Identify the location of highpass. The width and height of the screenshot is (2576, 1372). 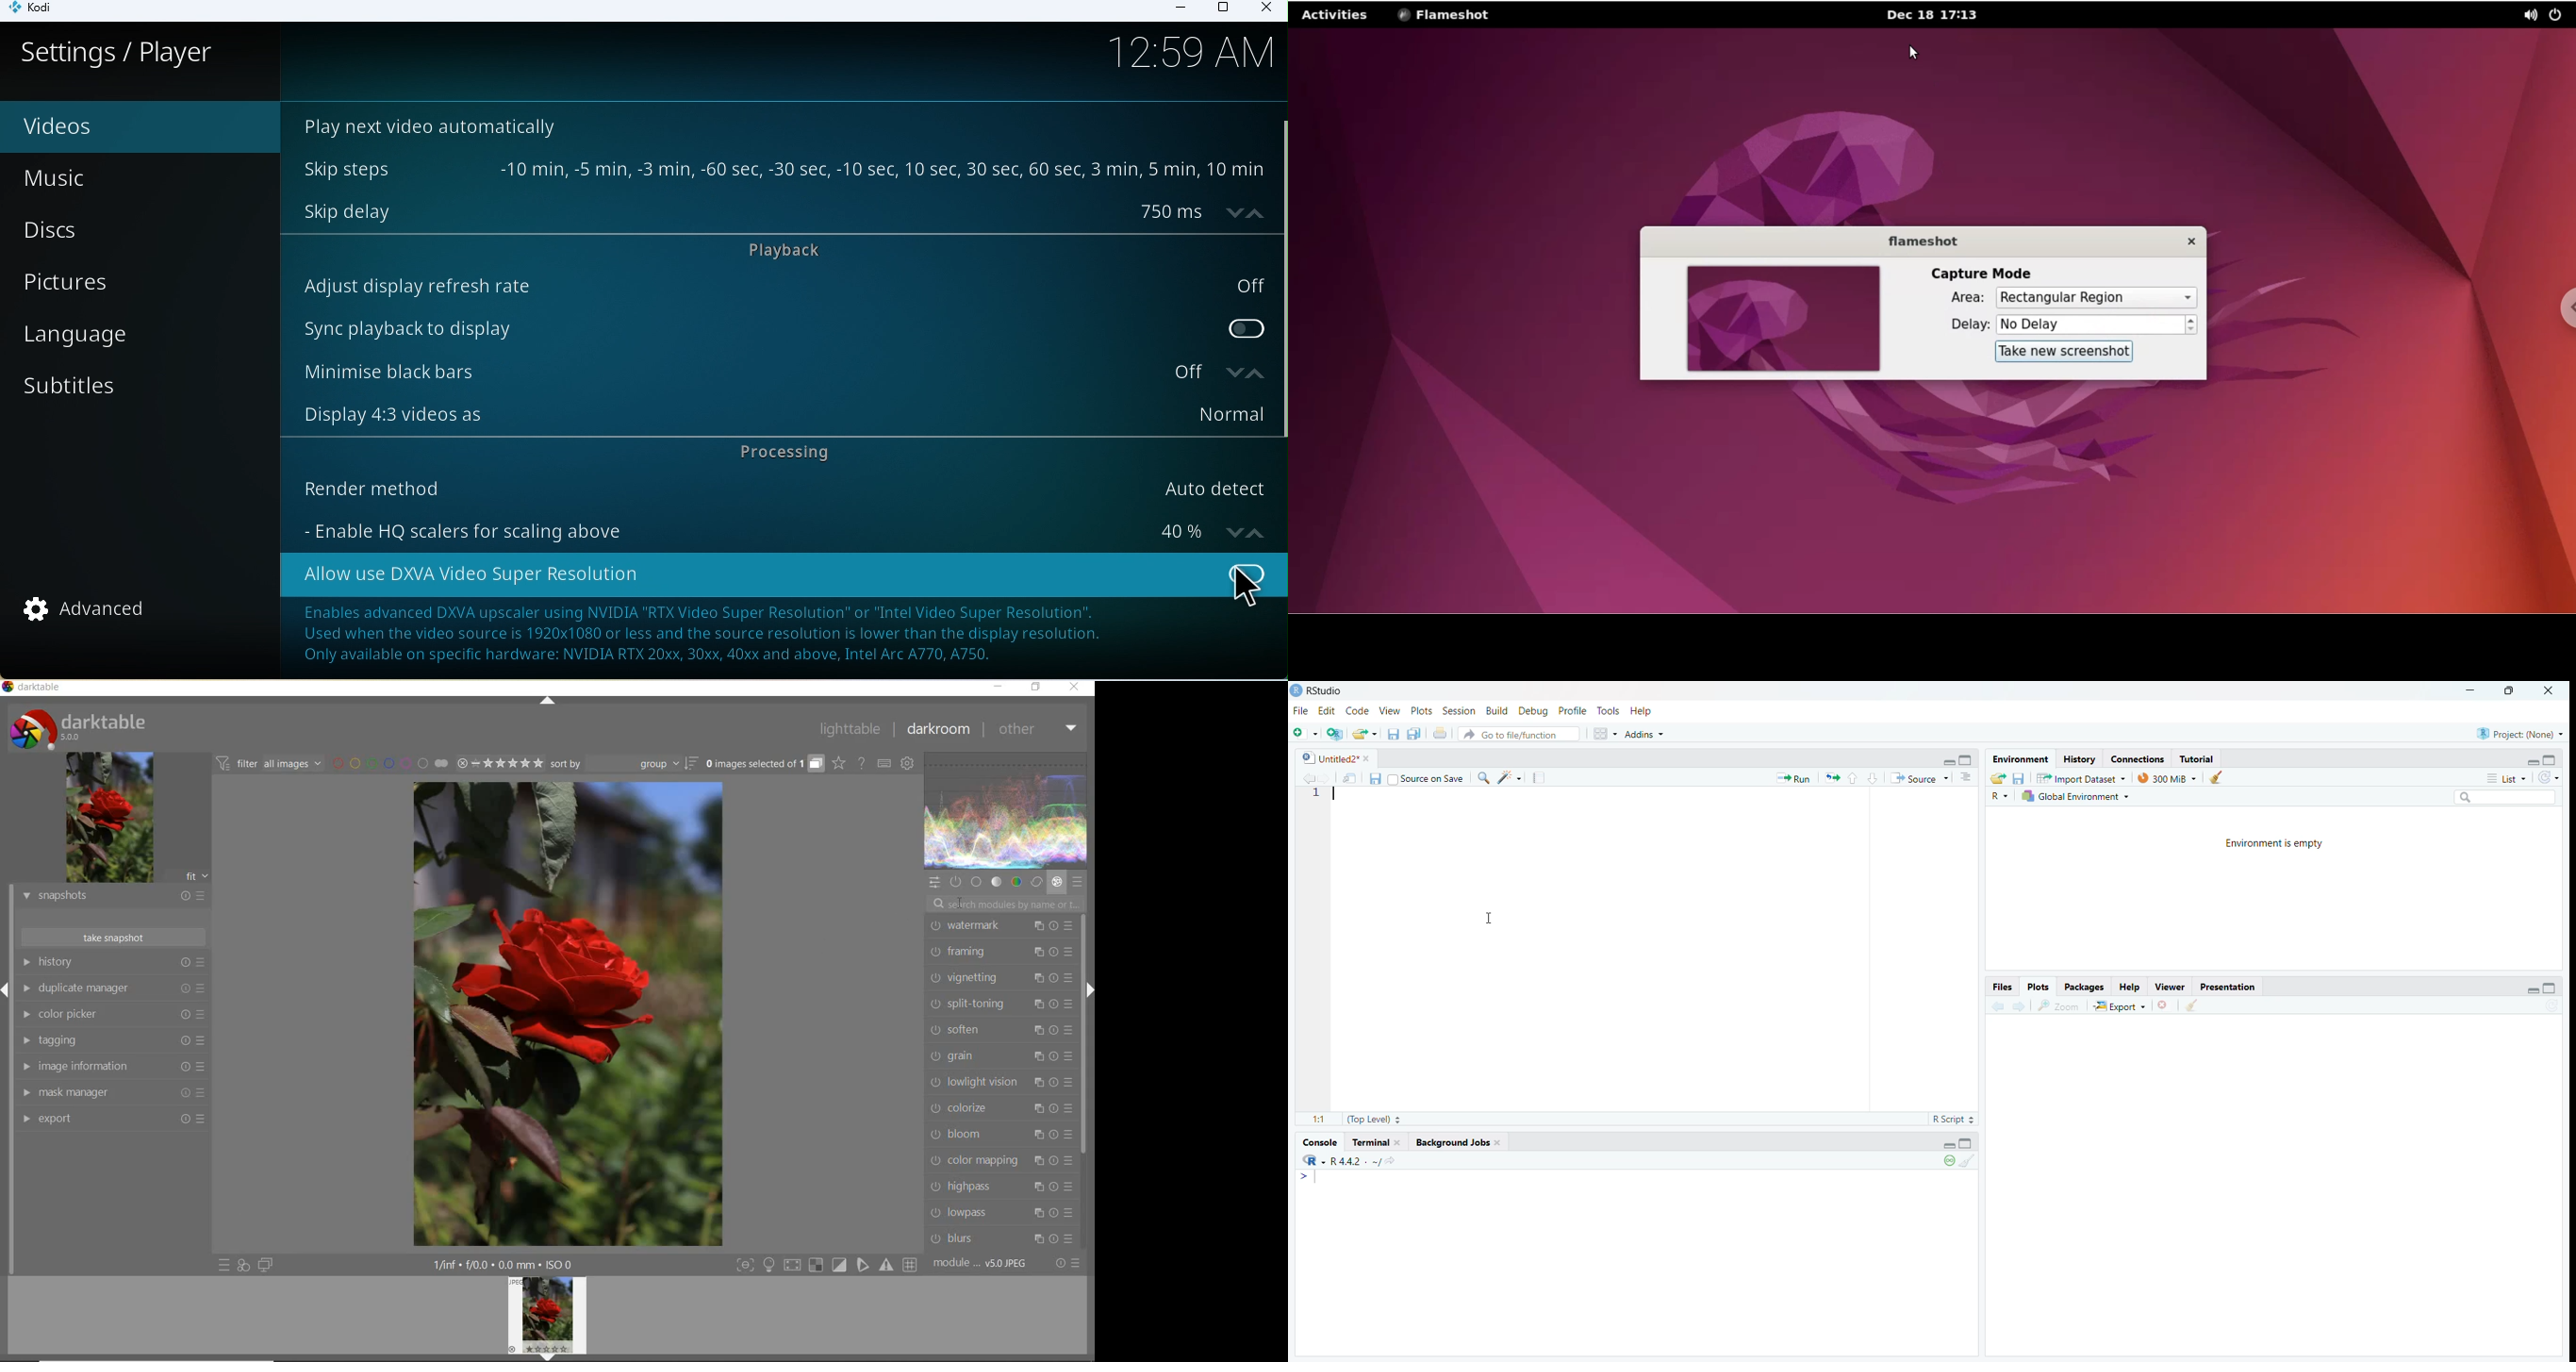
(1003, 1187).